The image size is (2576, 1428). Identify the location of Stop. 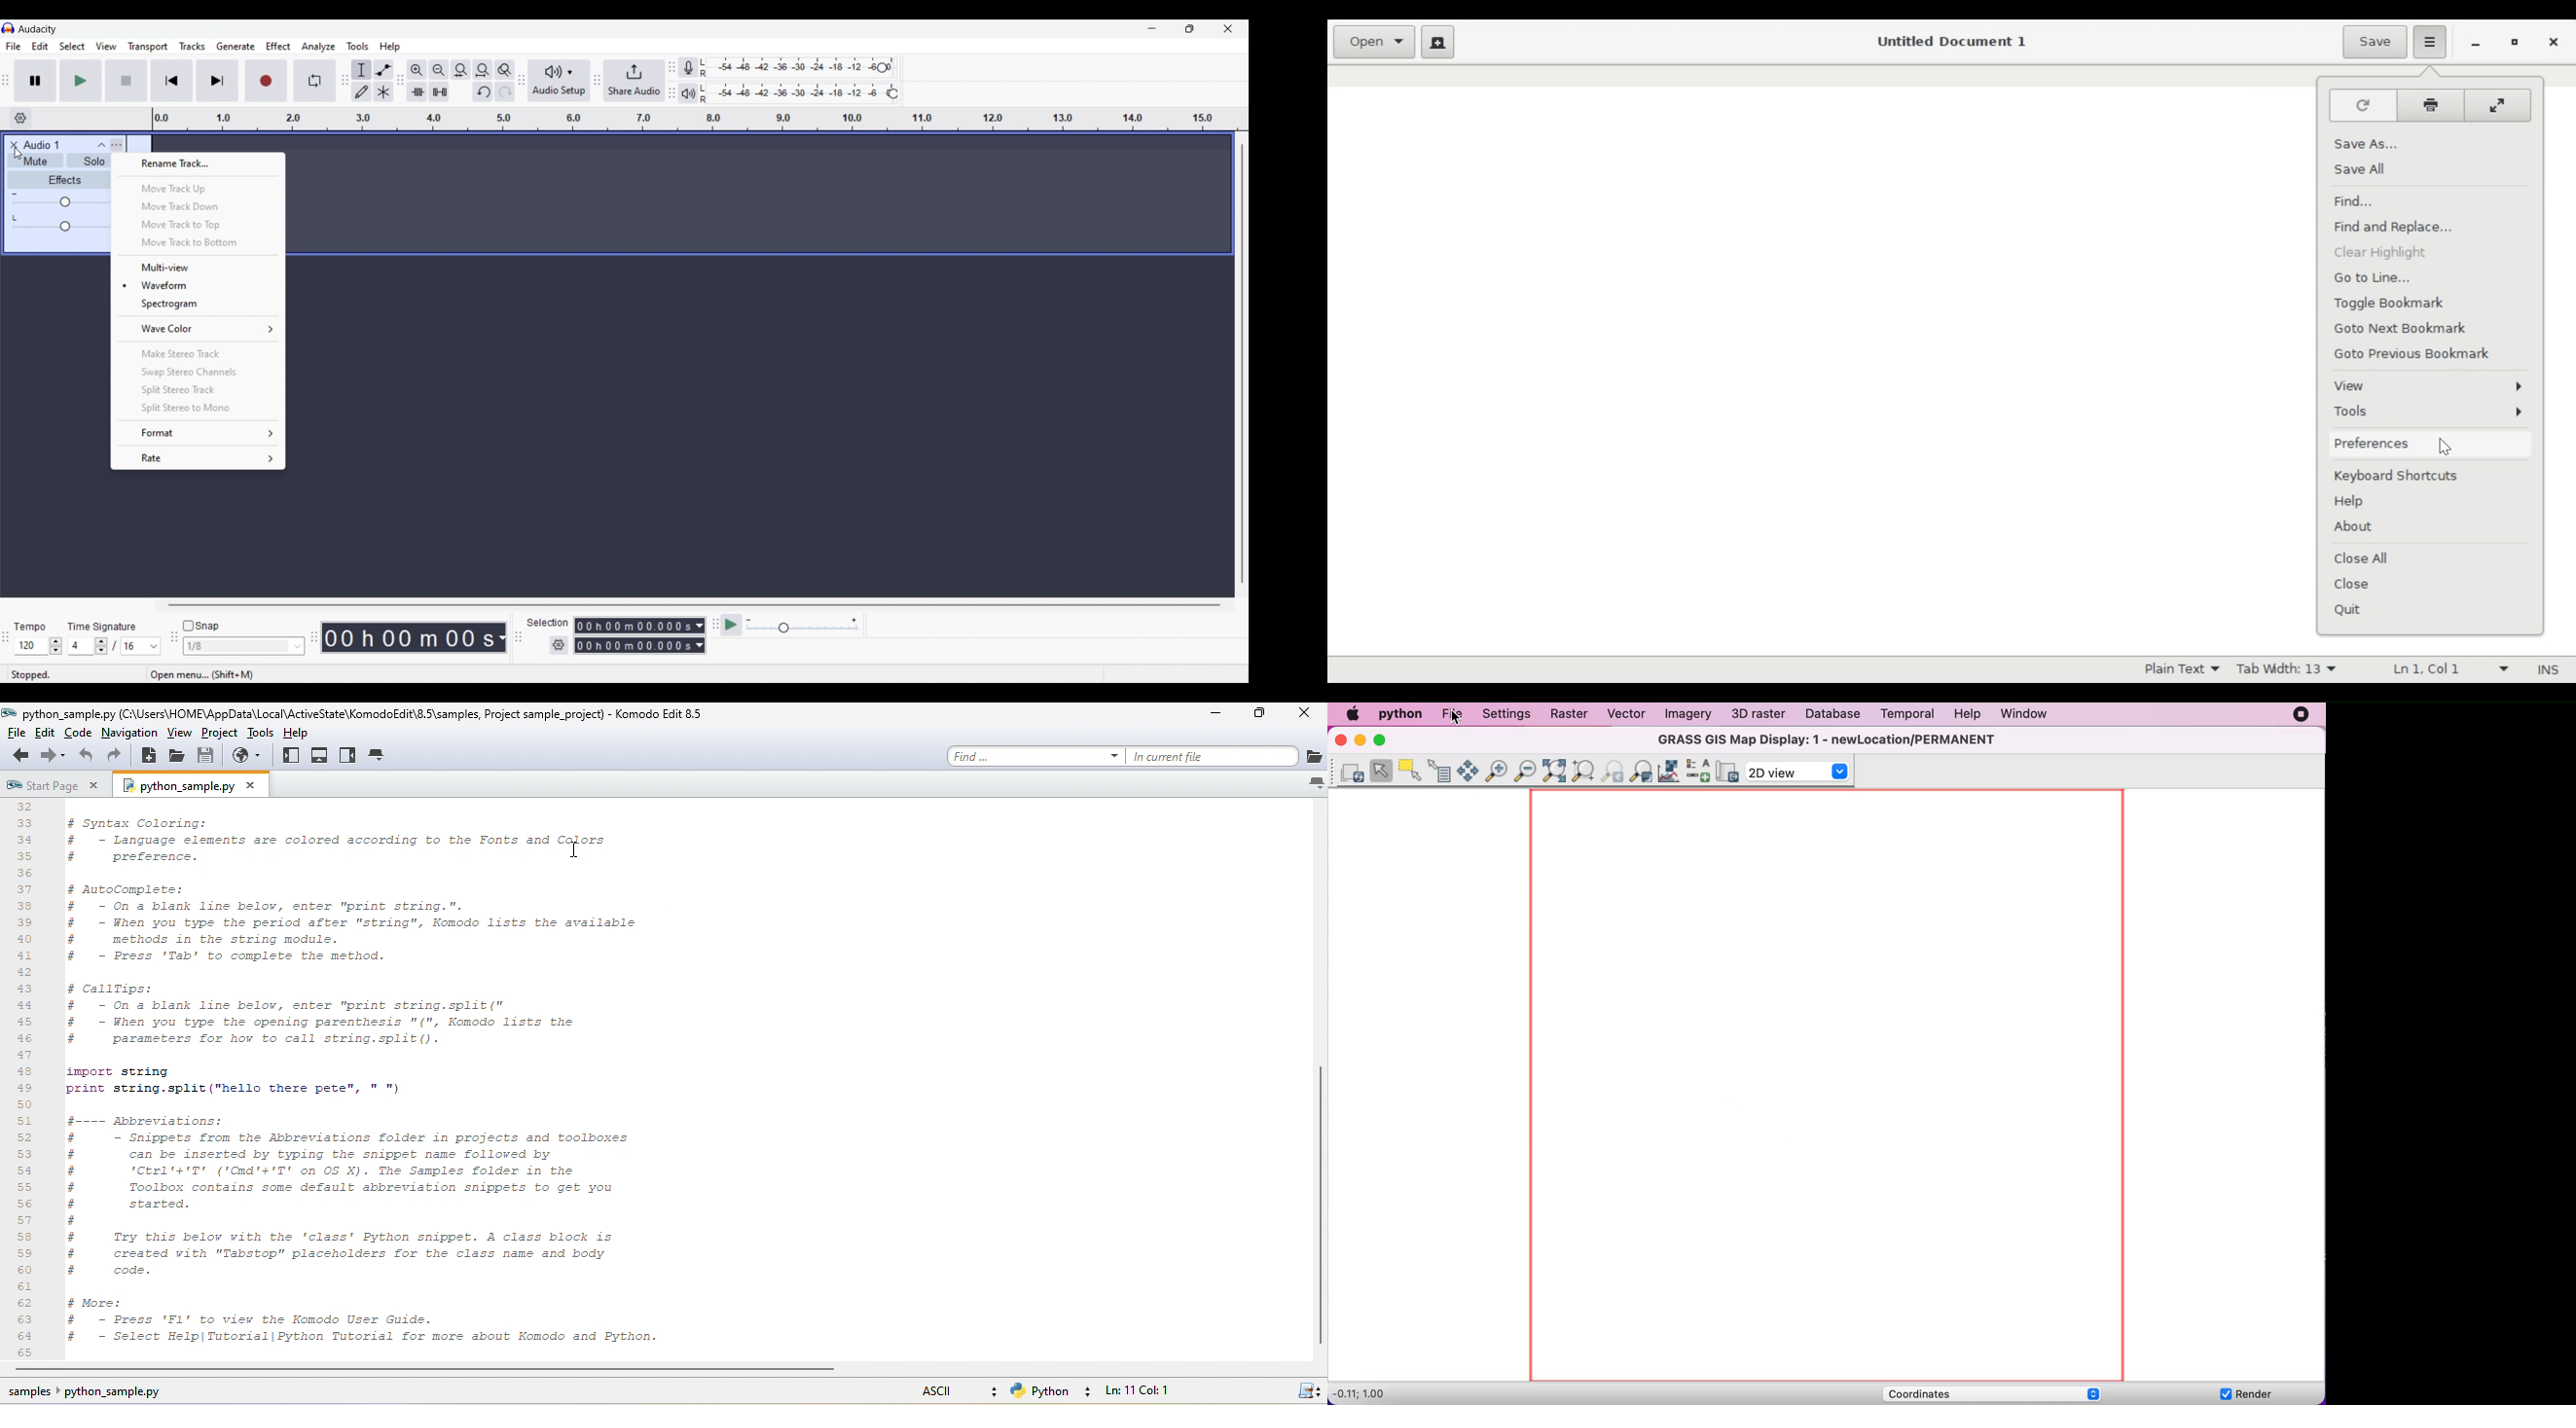
(127, 81).